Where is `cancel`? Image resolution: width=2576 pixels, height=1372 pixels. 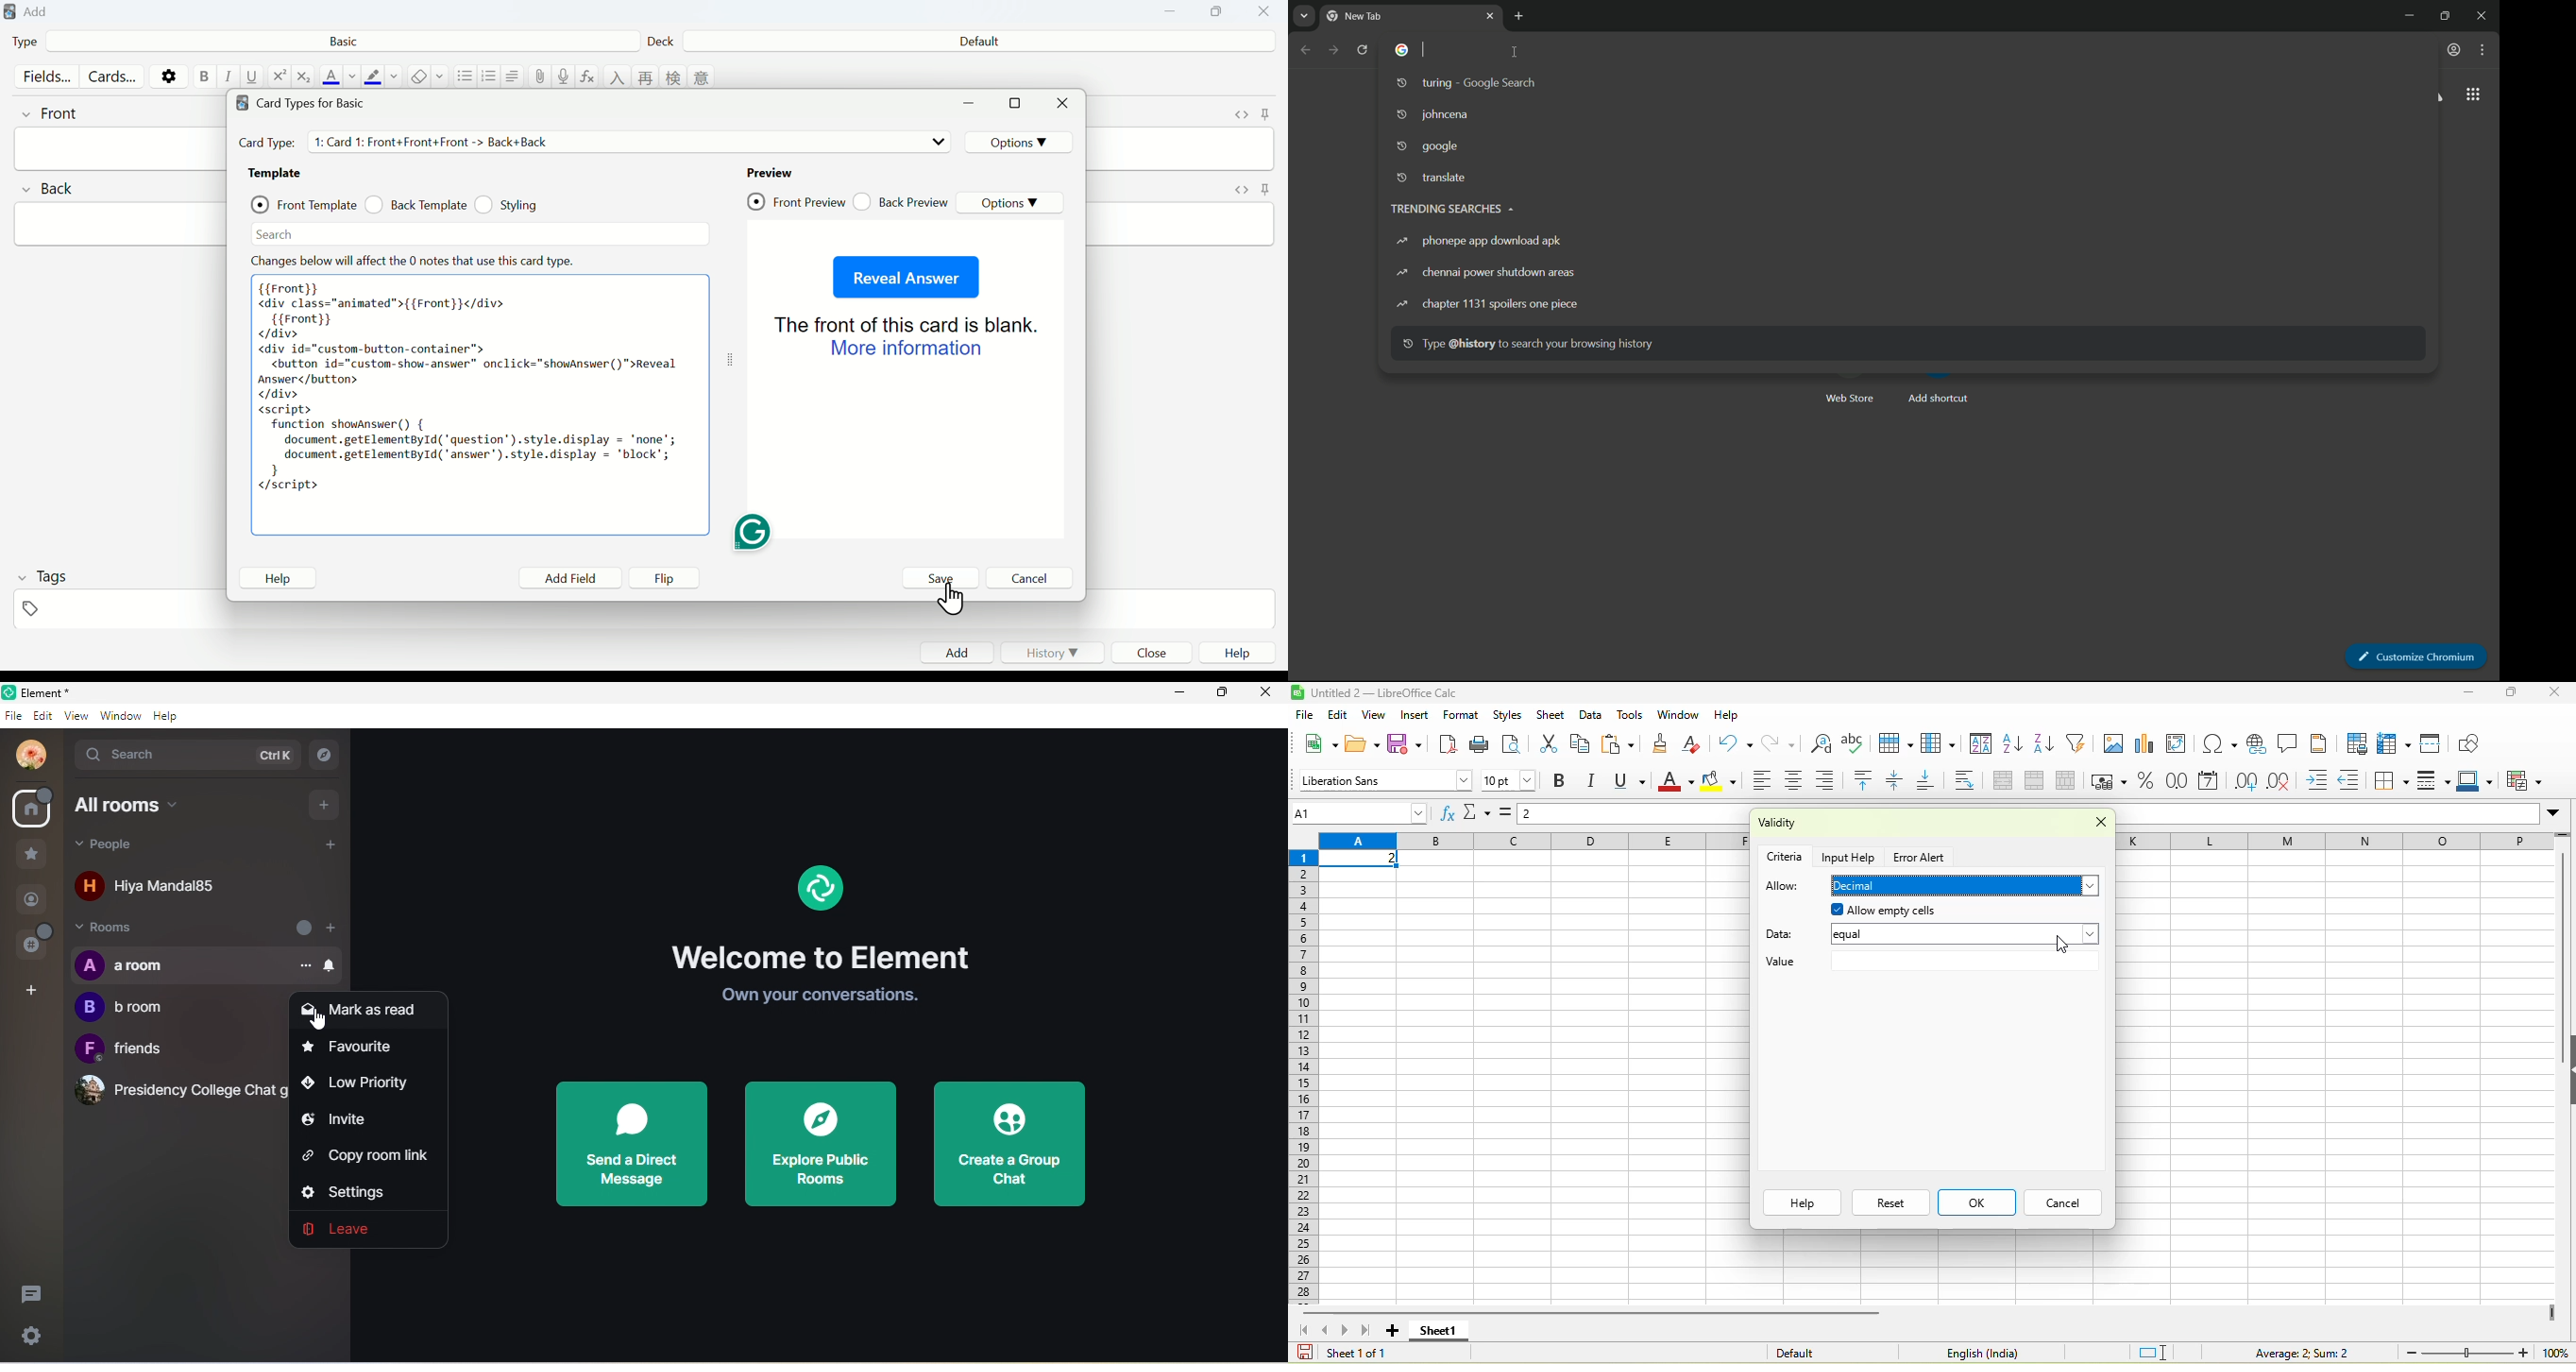 cancel is located at coordinates (2060, 1203).